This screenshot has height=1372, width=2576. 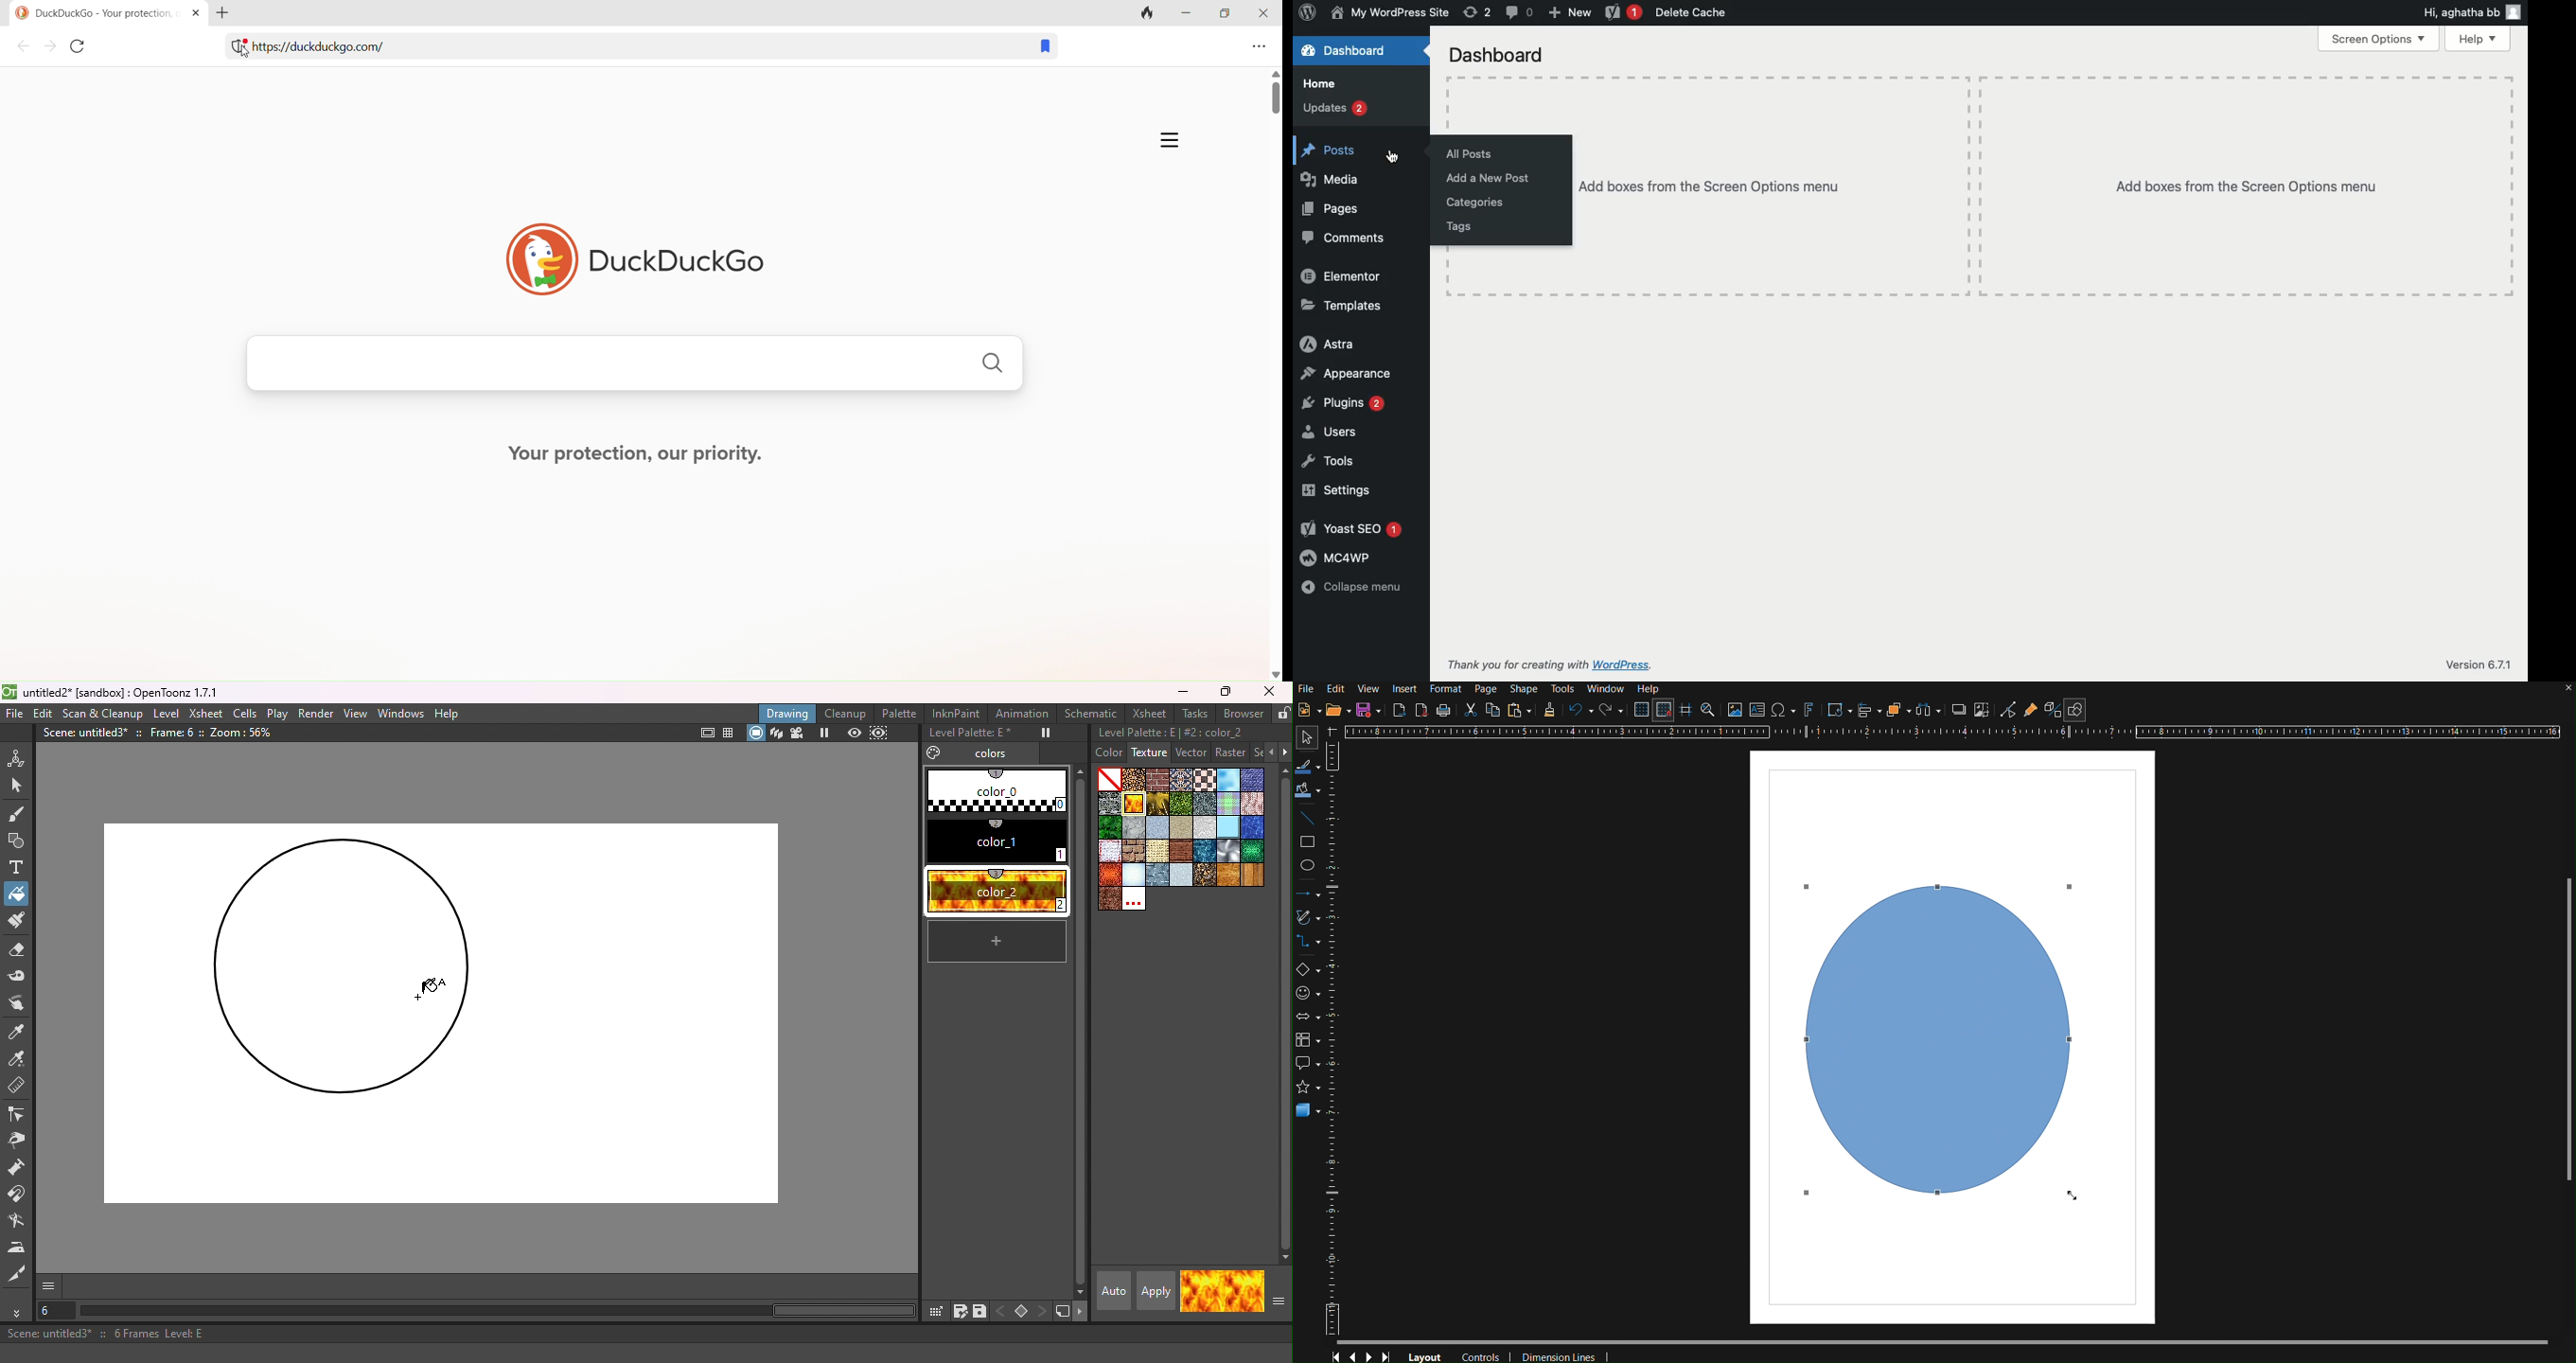 What do you see at coordinates (1312, 893) in the screenshot?
I see `Lines and Arrows` at bounding box center [1312, 893].